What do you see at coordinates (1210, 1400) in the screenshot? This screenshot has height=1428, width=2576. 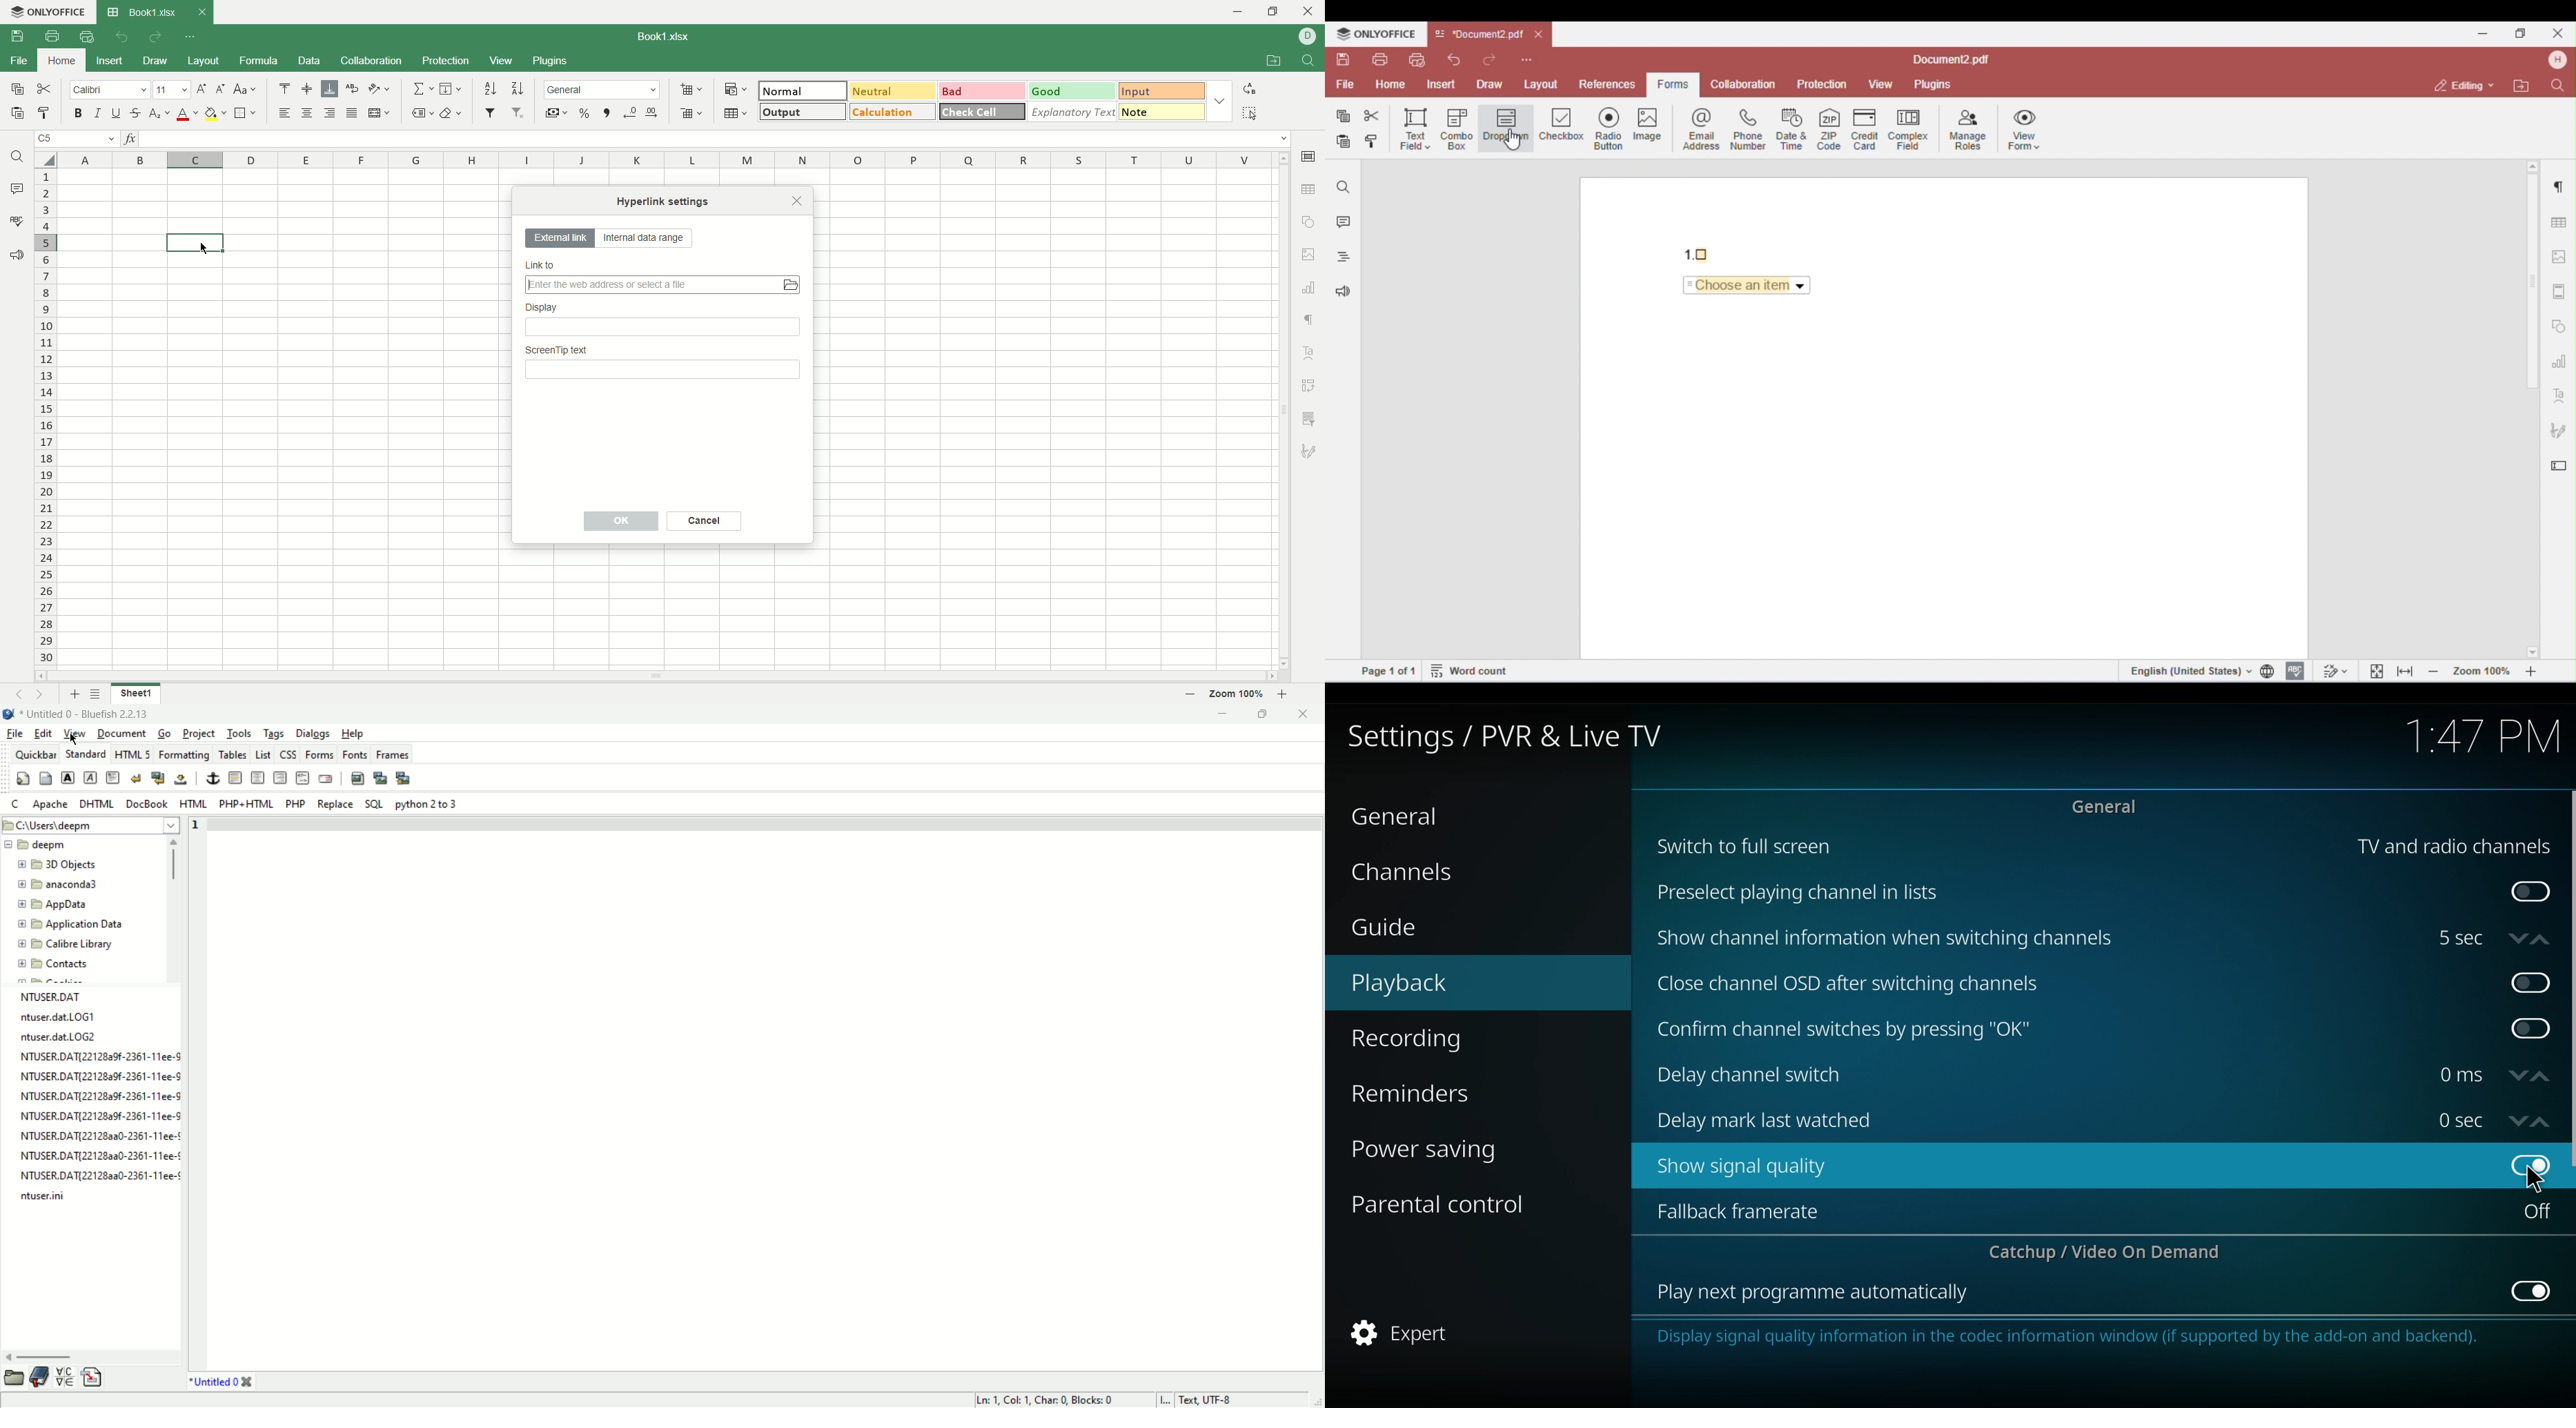 I see `text, UTF-8` at bounding box center [1210, 1400].